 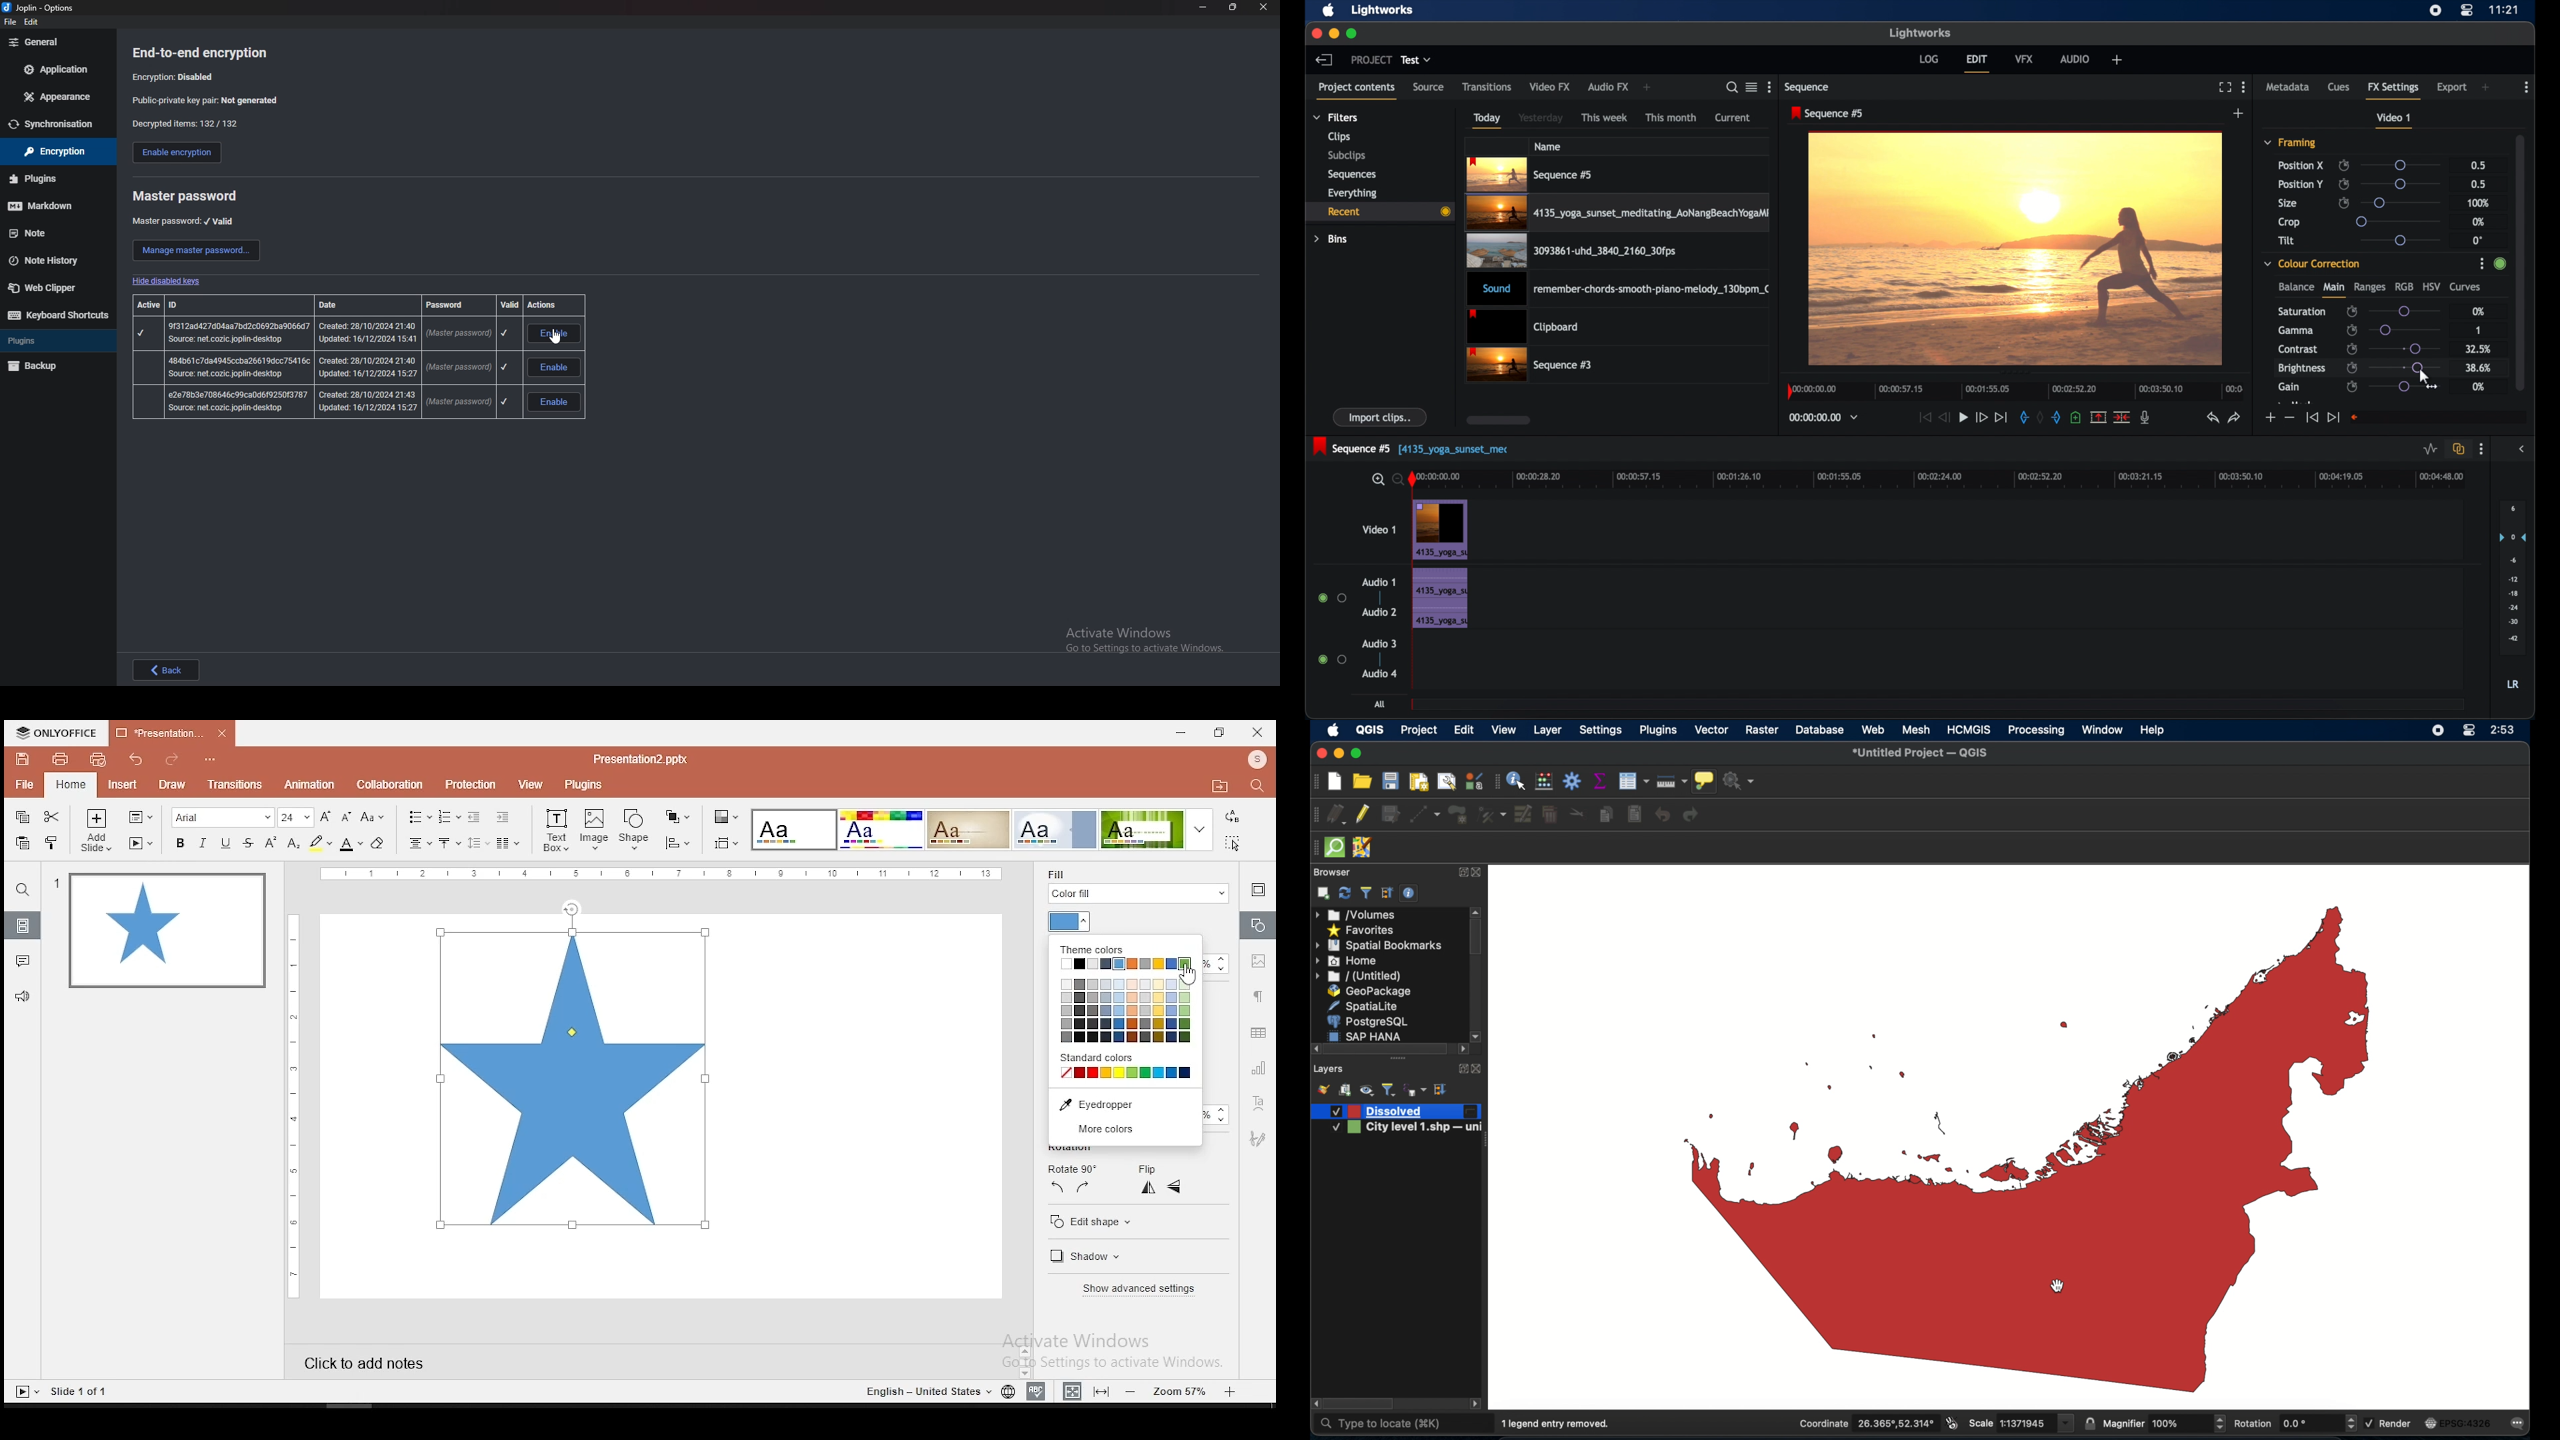 I want to click on attribute table, so click(x=1496, y=782).